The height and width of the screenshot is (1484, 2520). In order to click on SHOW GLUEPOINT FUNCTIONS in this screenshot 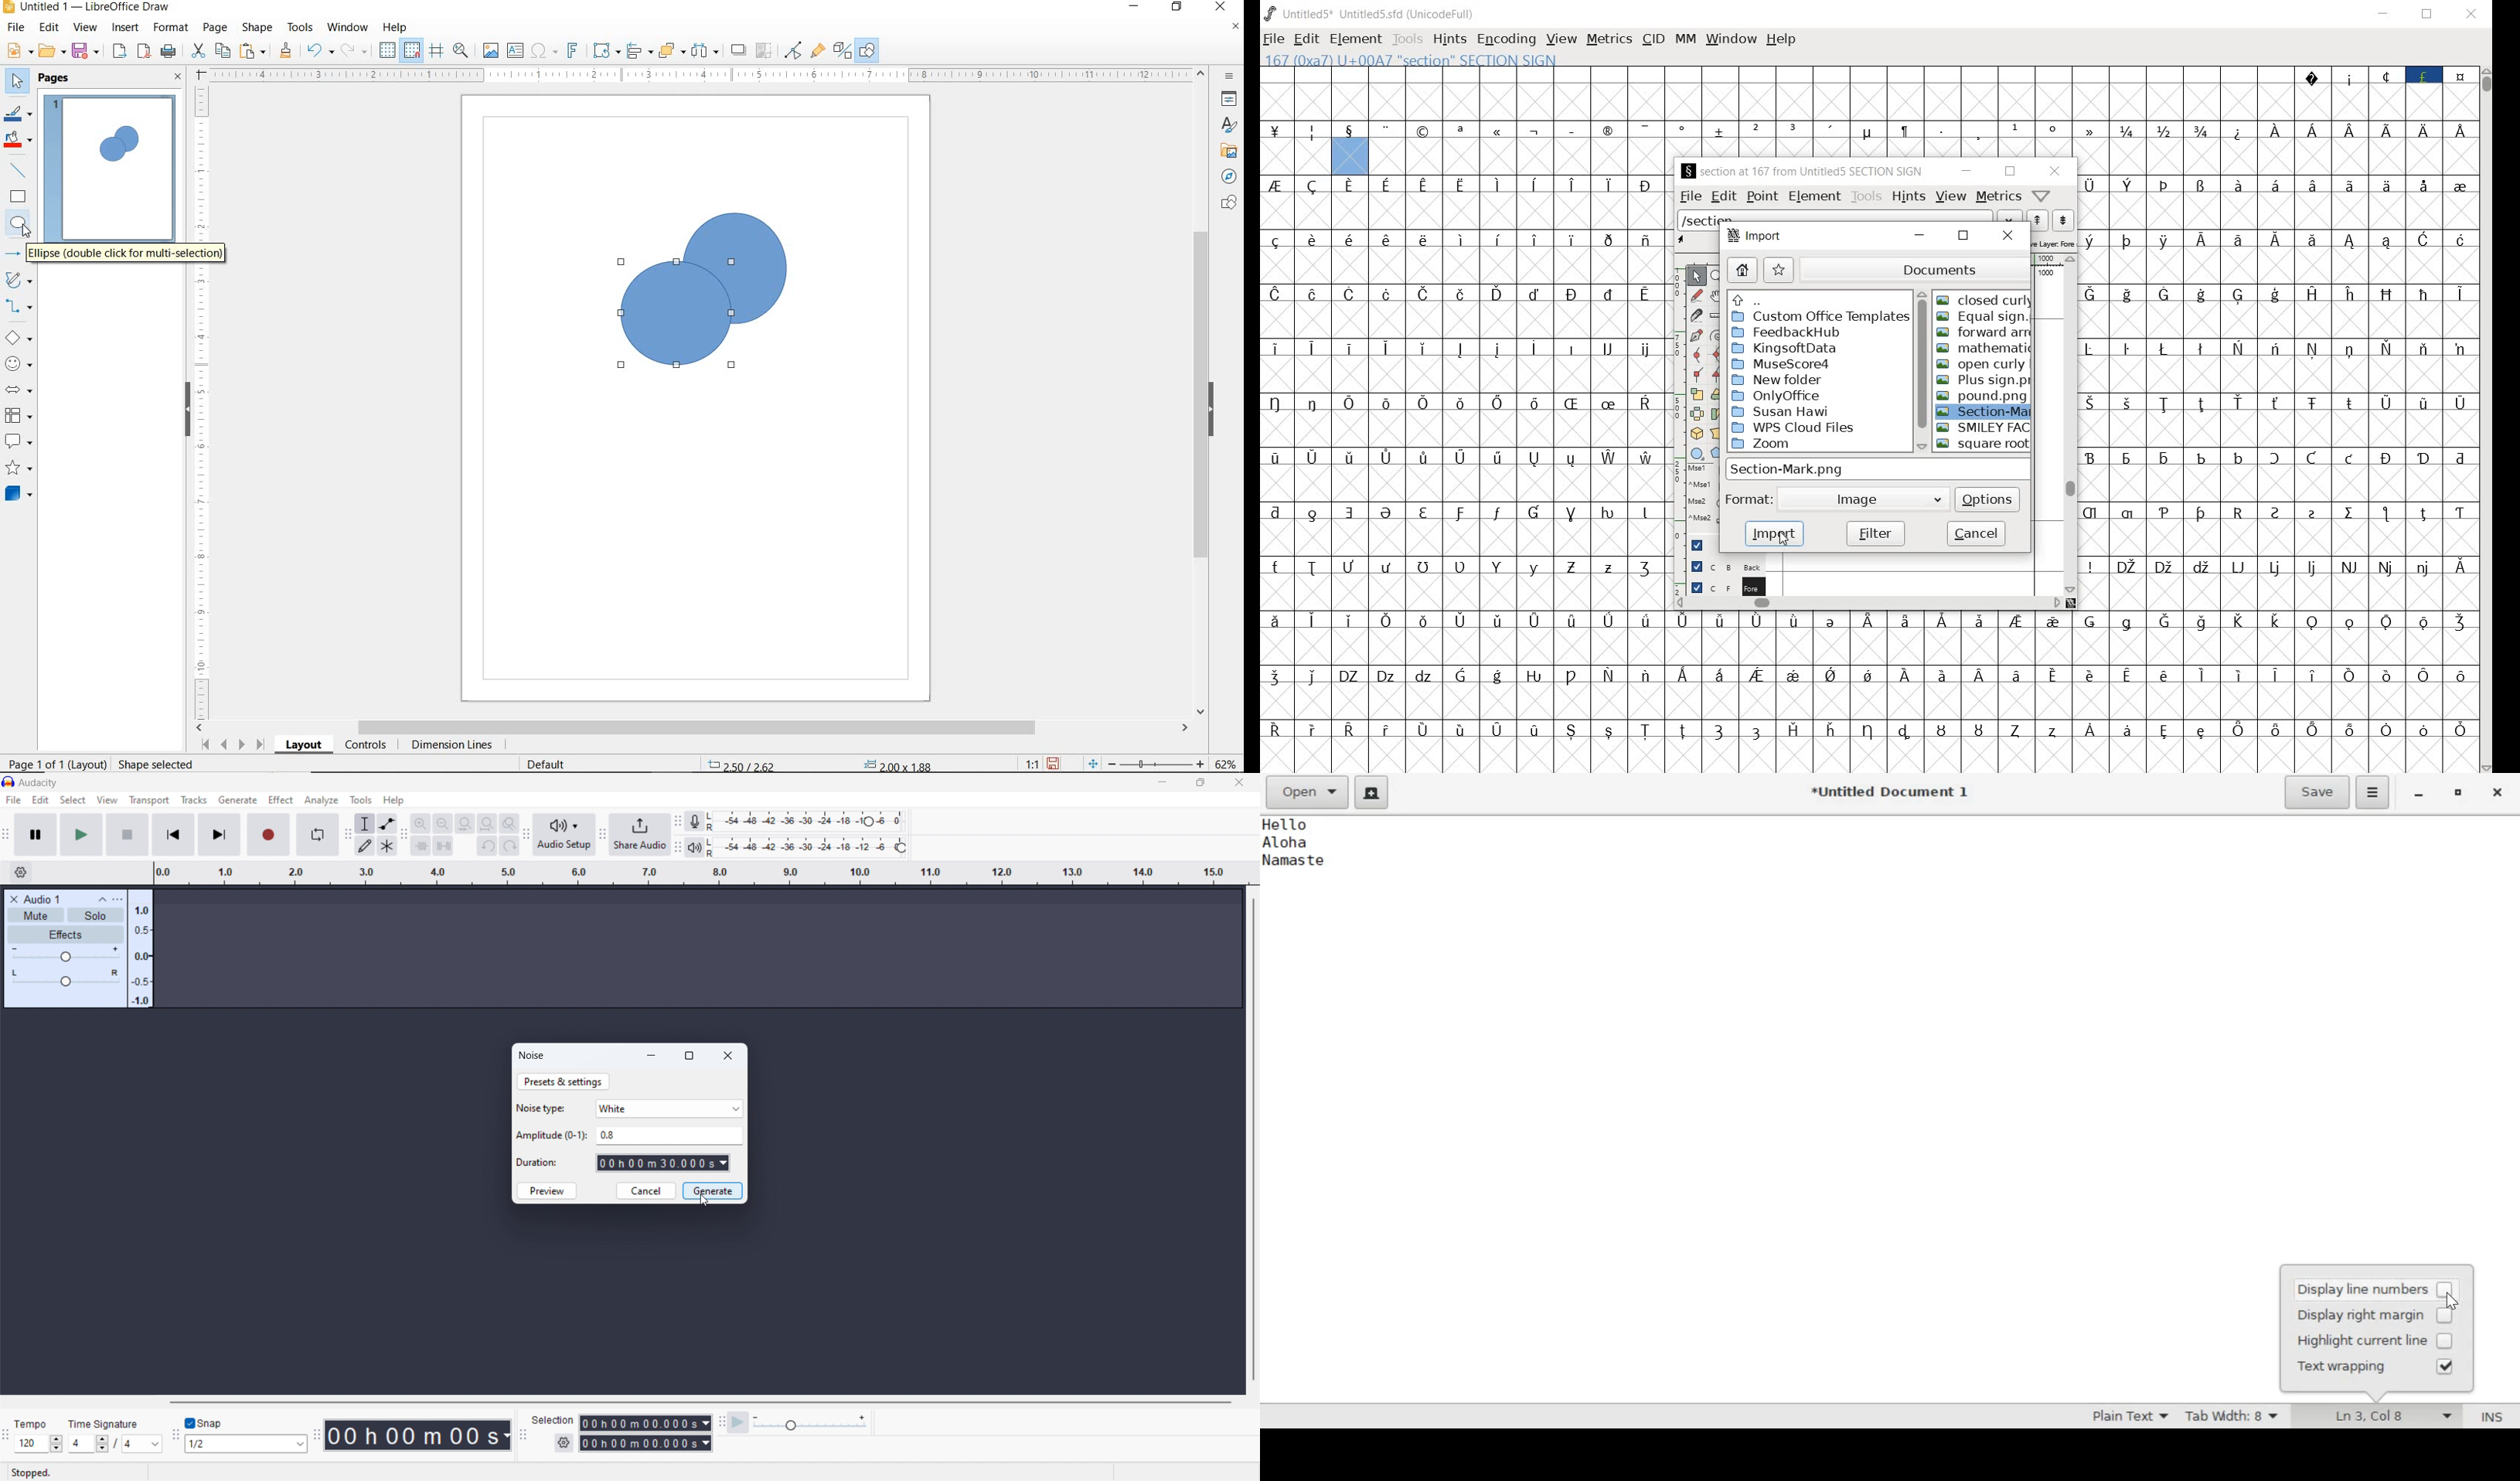, I will do `click(817, 51)`.